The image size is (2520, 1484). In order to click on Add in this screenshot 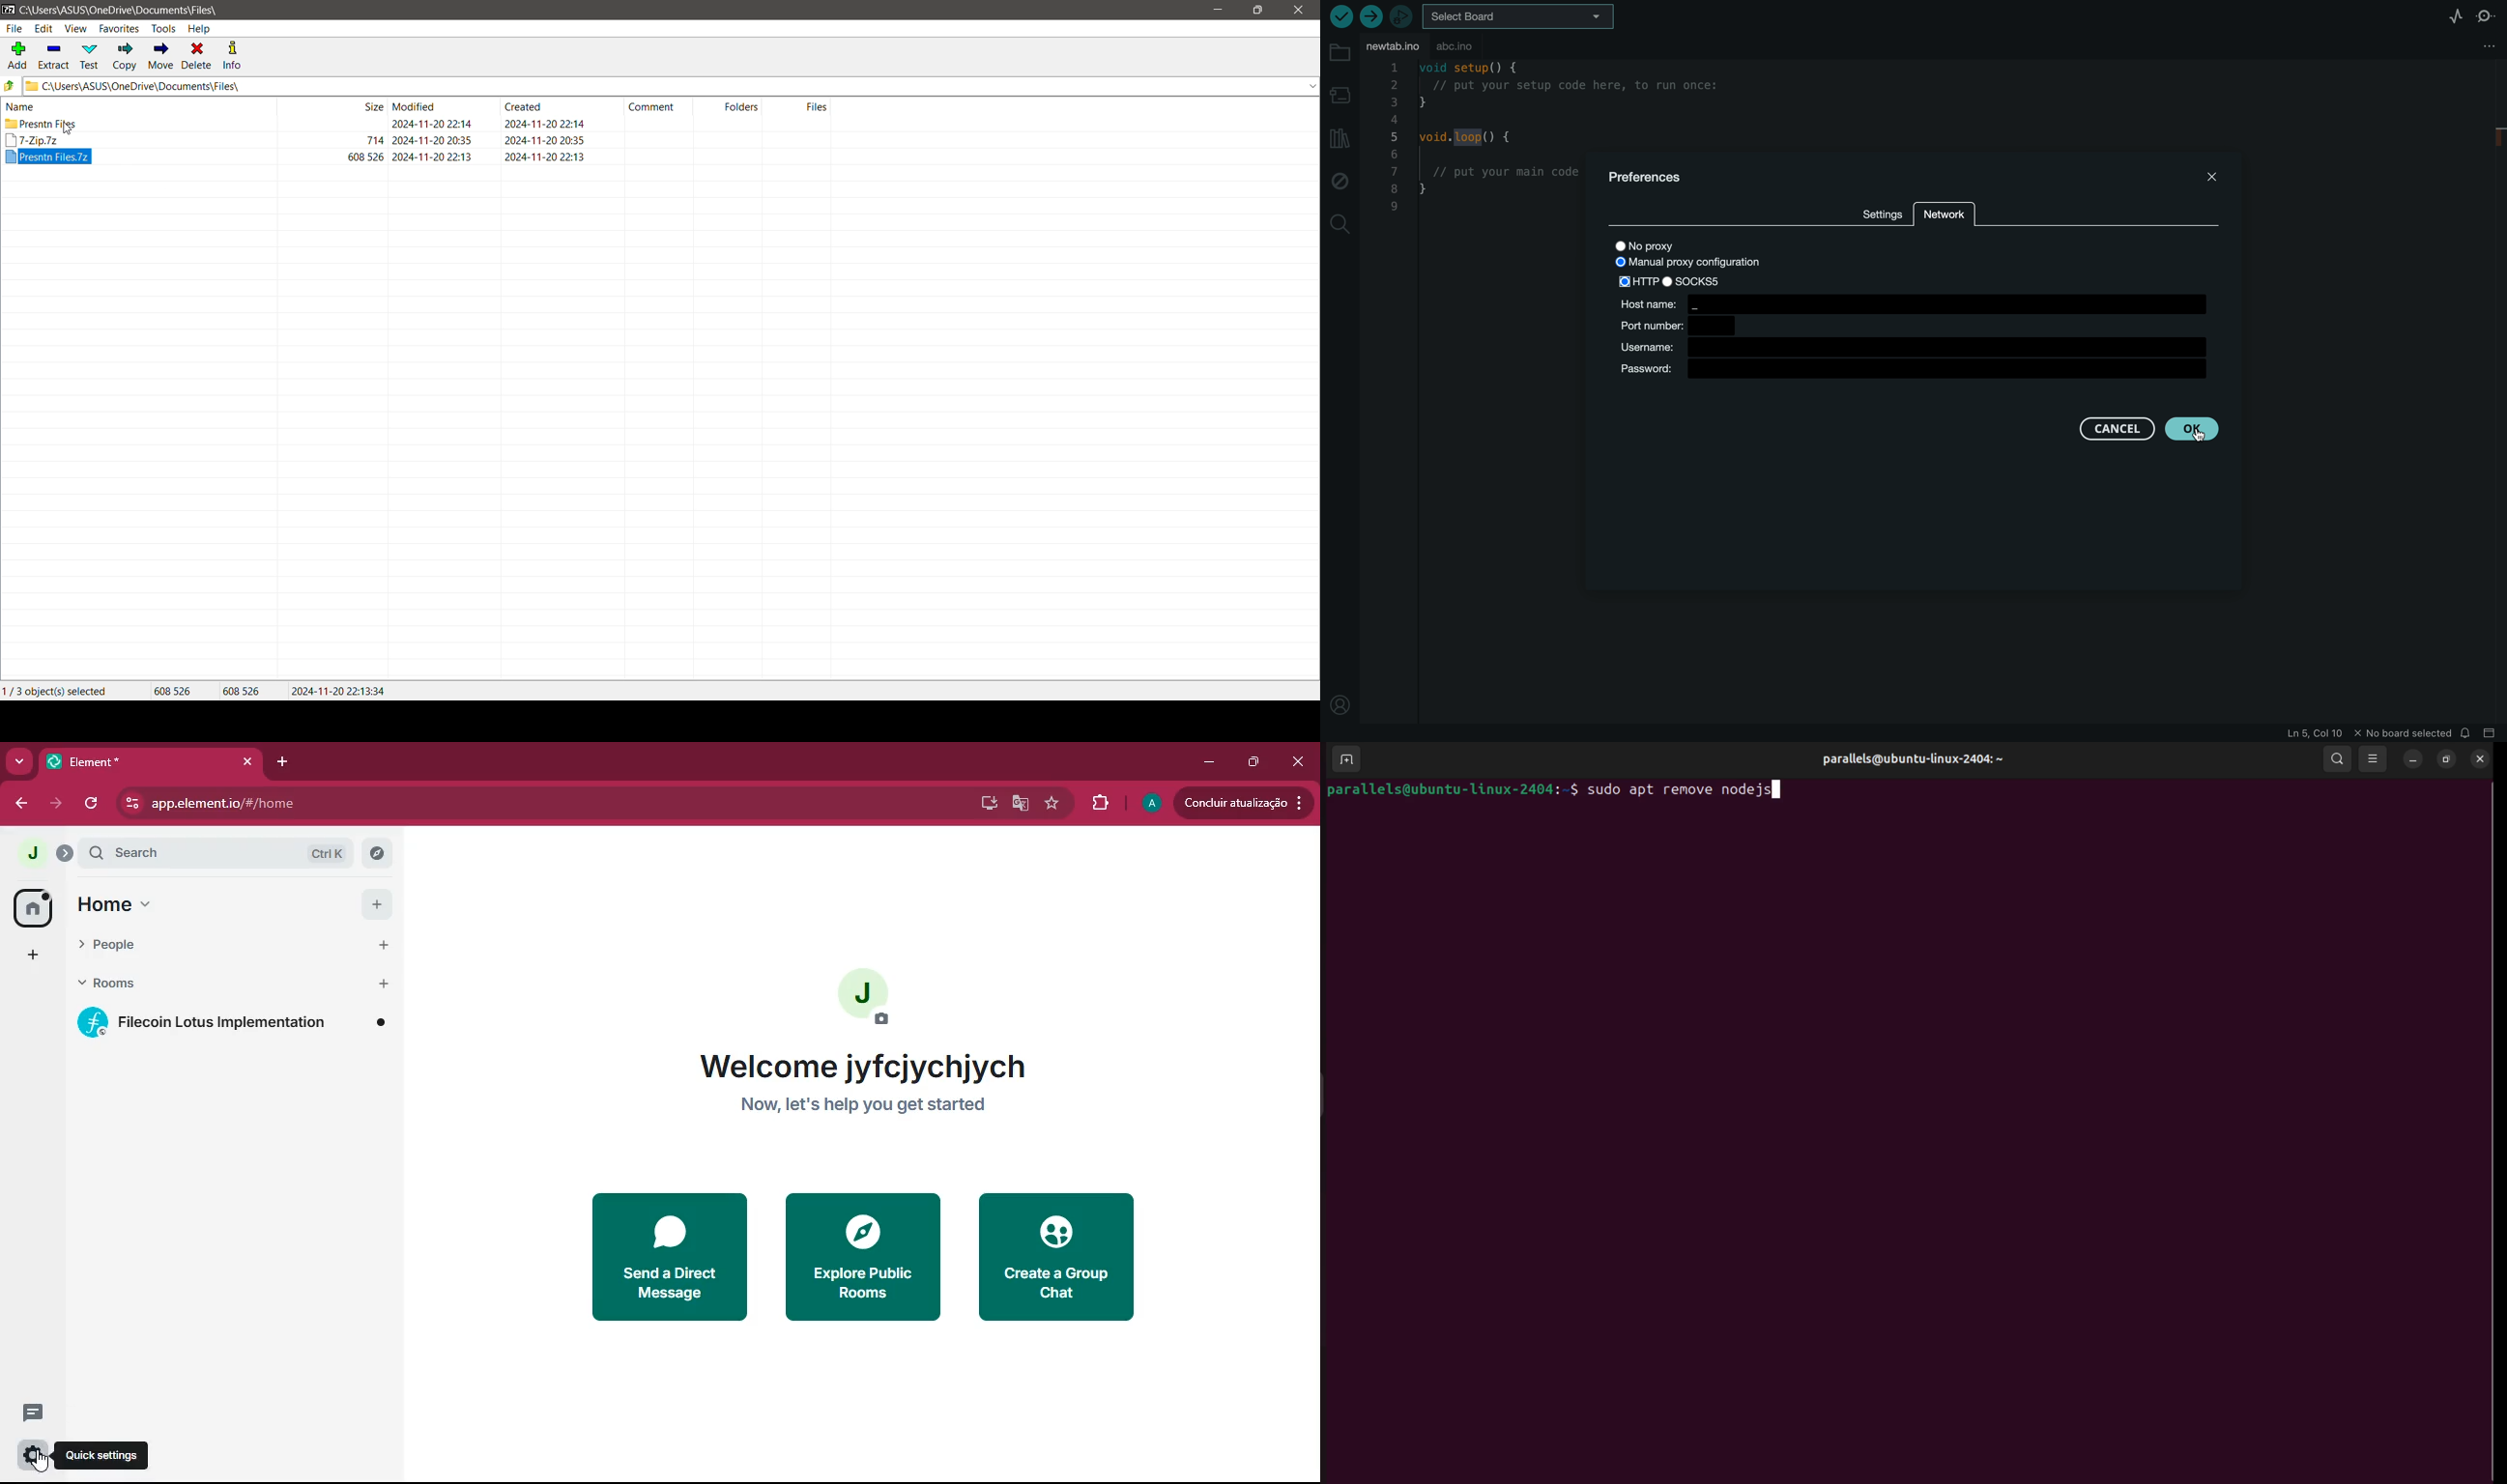, I will do `click(17, 54)`.